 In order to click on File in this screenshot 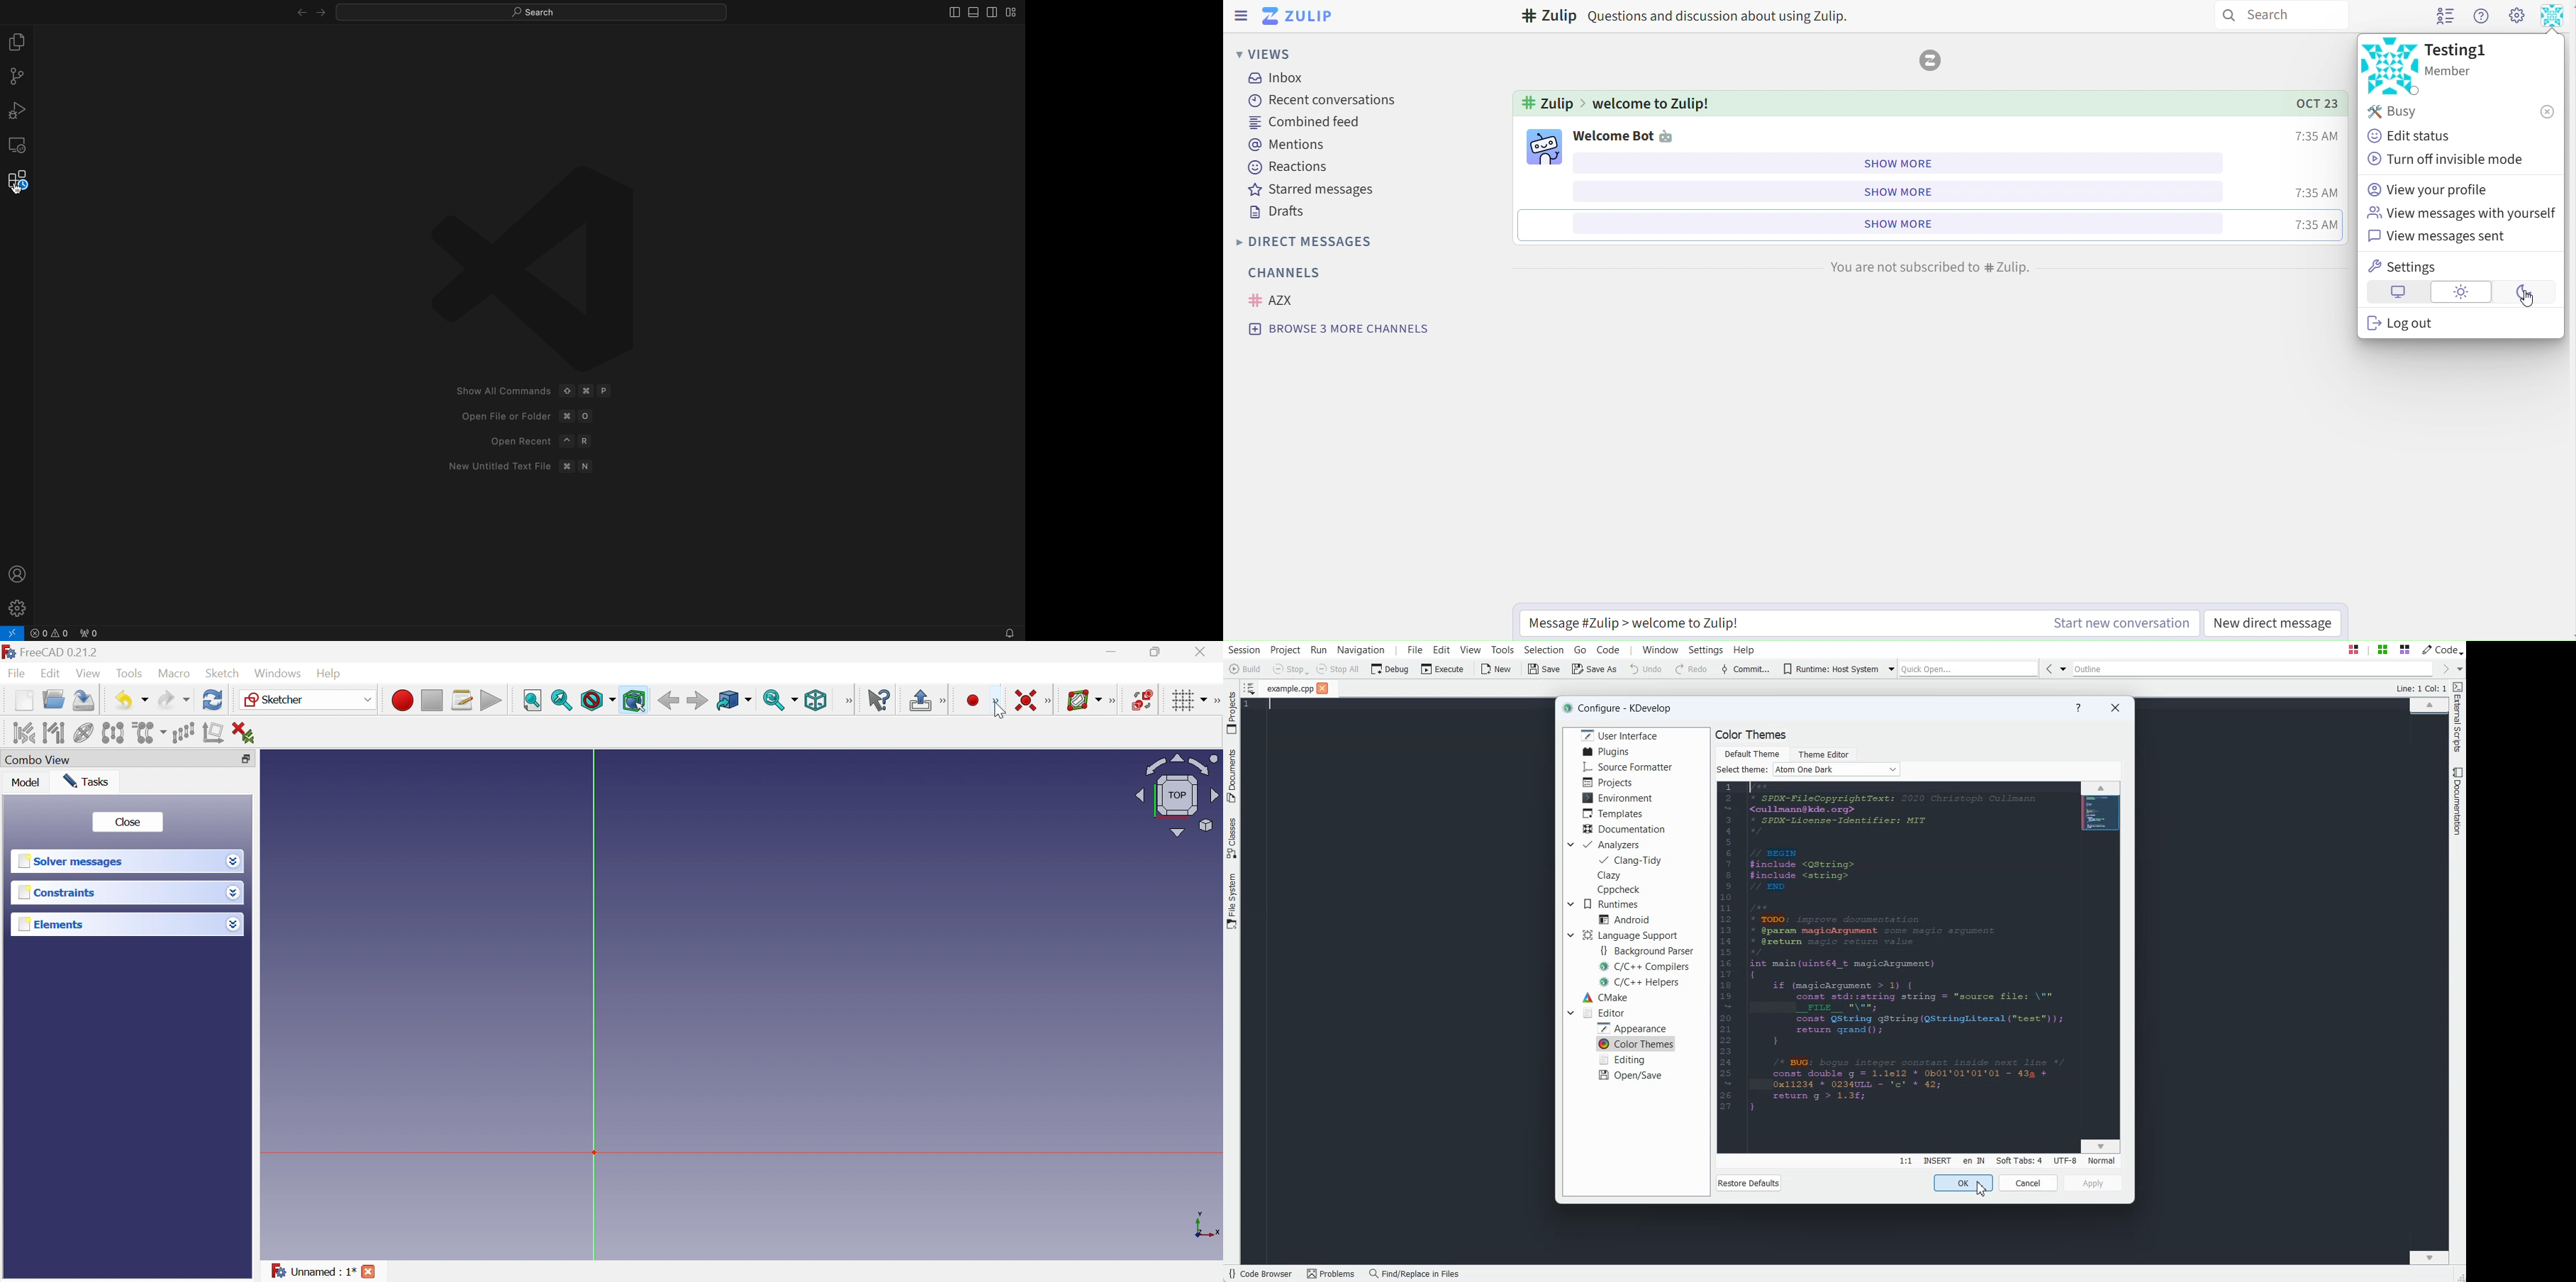, I will do `click(18, 674)`.